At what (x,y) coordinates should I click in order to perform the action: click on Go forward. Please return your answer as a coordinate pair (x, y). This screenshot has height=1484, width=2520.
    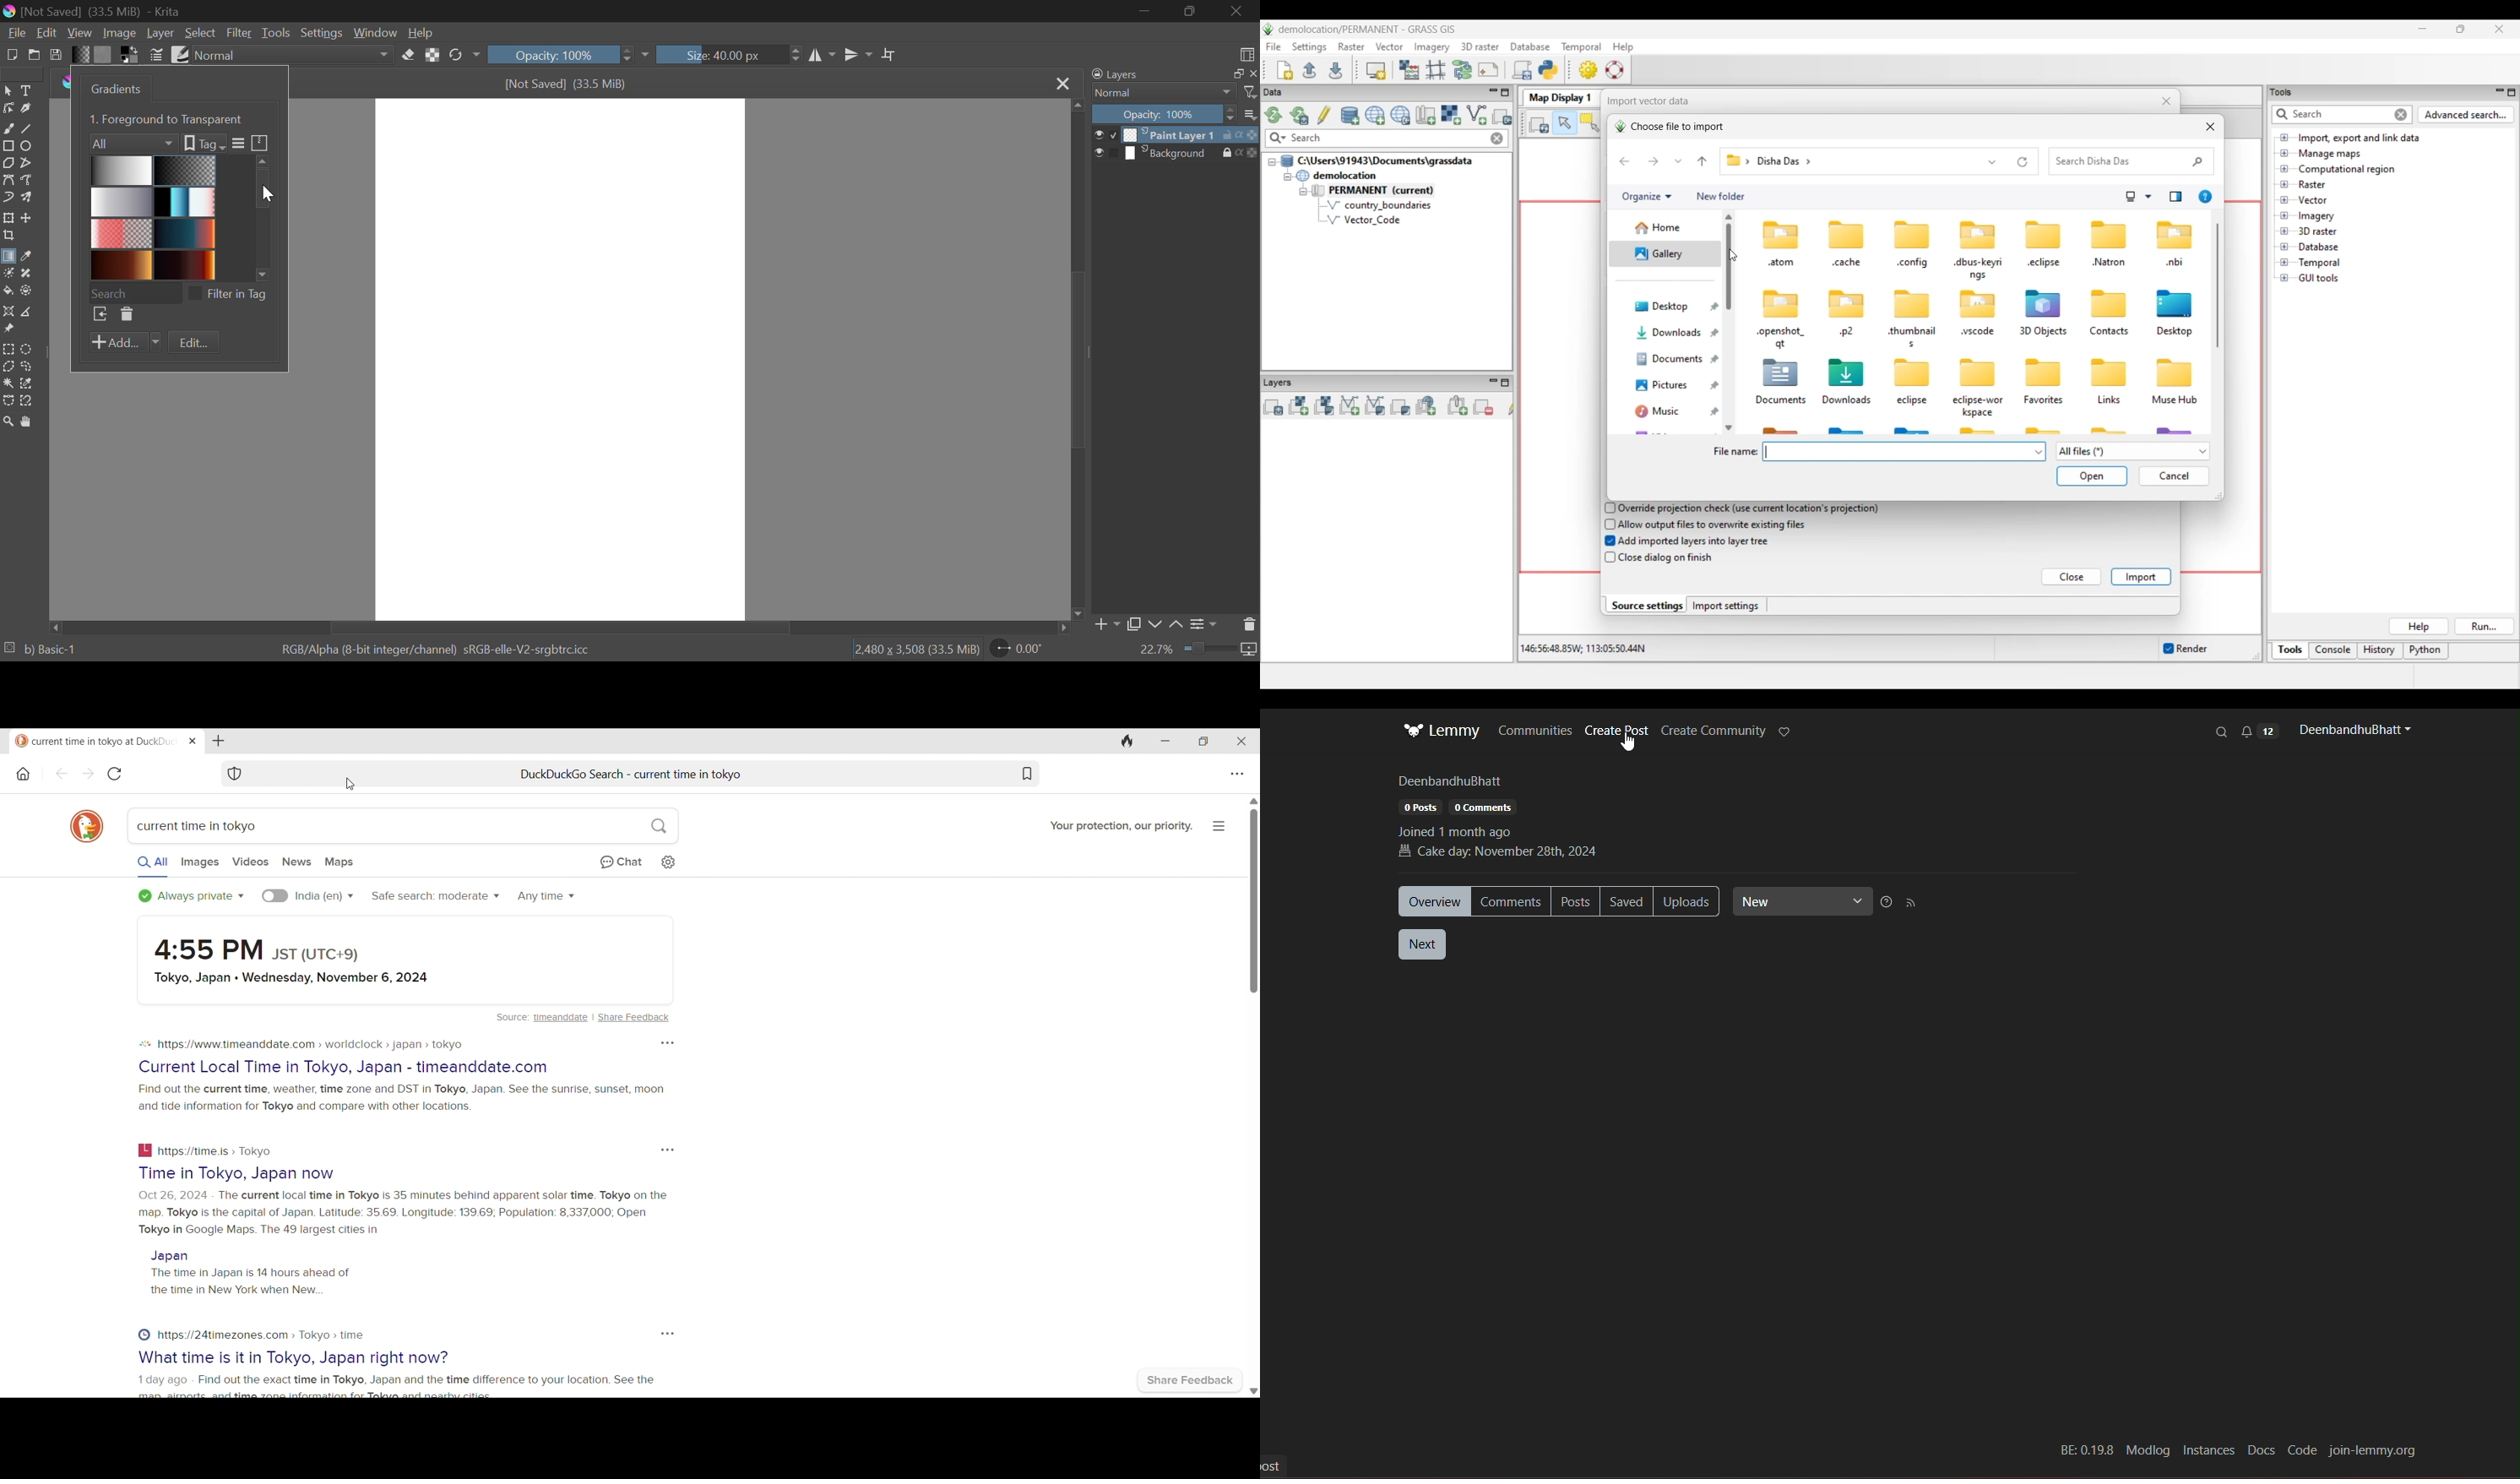
    Looking at the image, I should click on (88, 773).